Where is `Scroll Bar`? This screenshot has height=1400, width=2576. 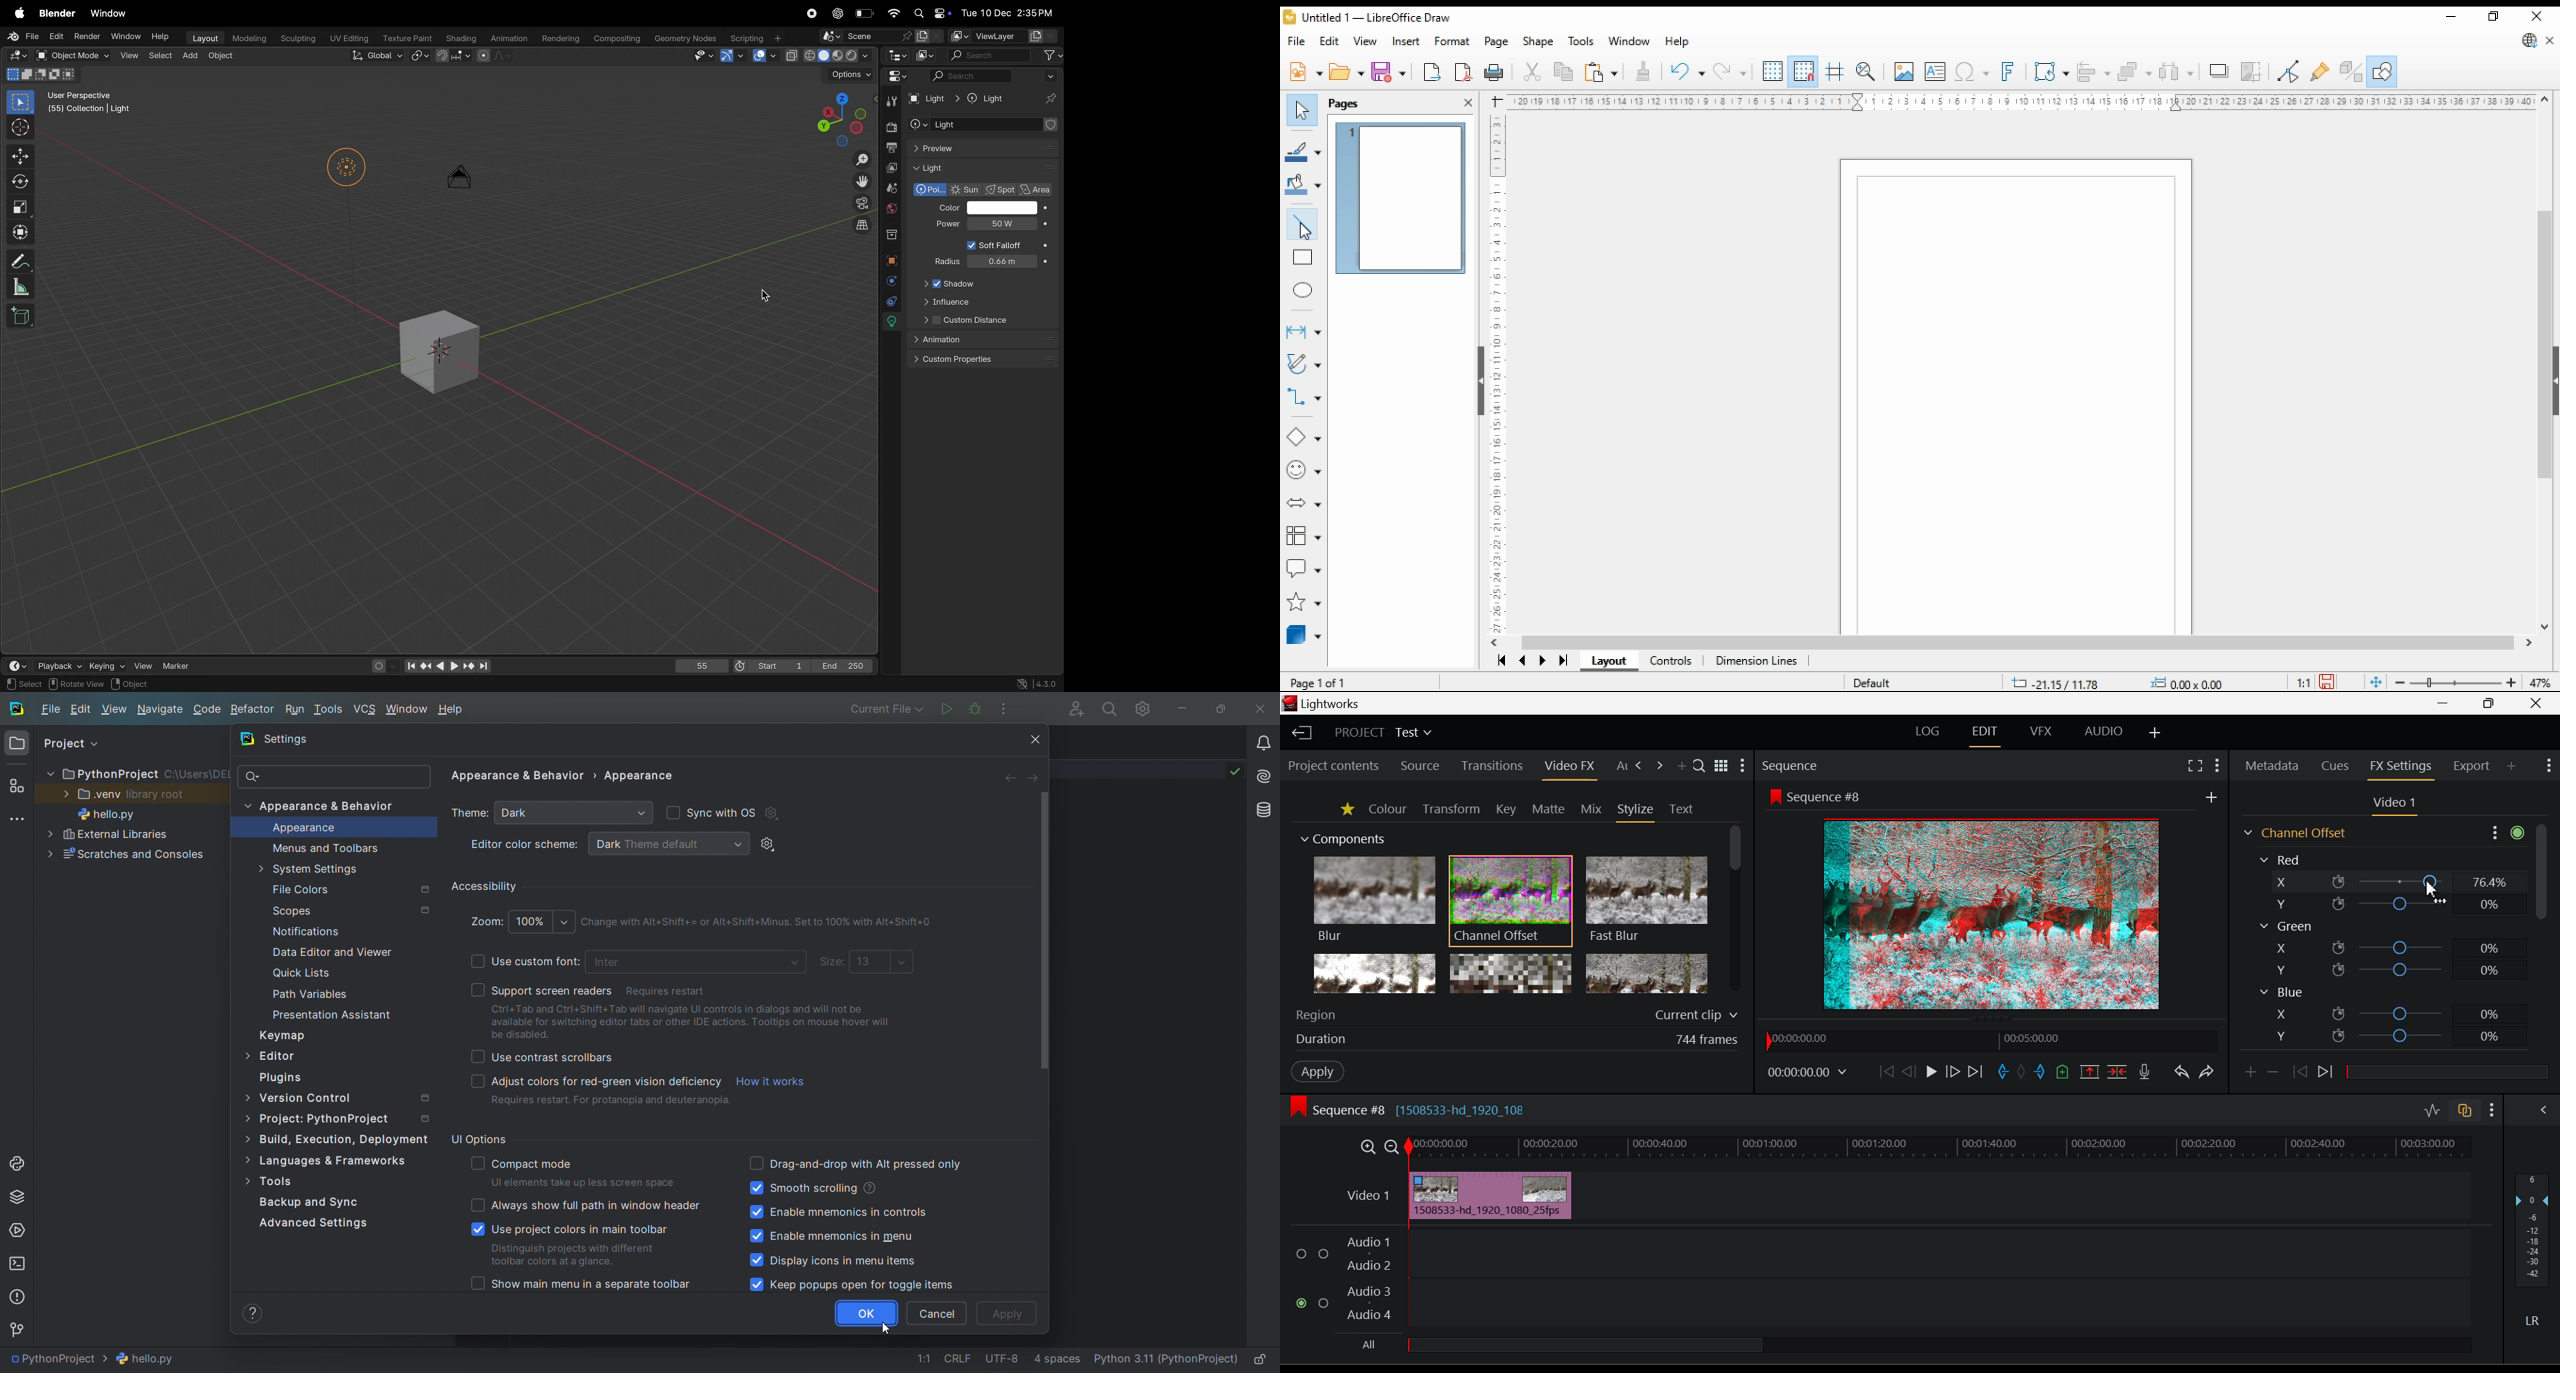
Scroll Bar is located at coordinates (2541, 941).